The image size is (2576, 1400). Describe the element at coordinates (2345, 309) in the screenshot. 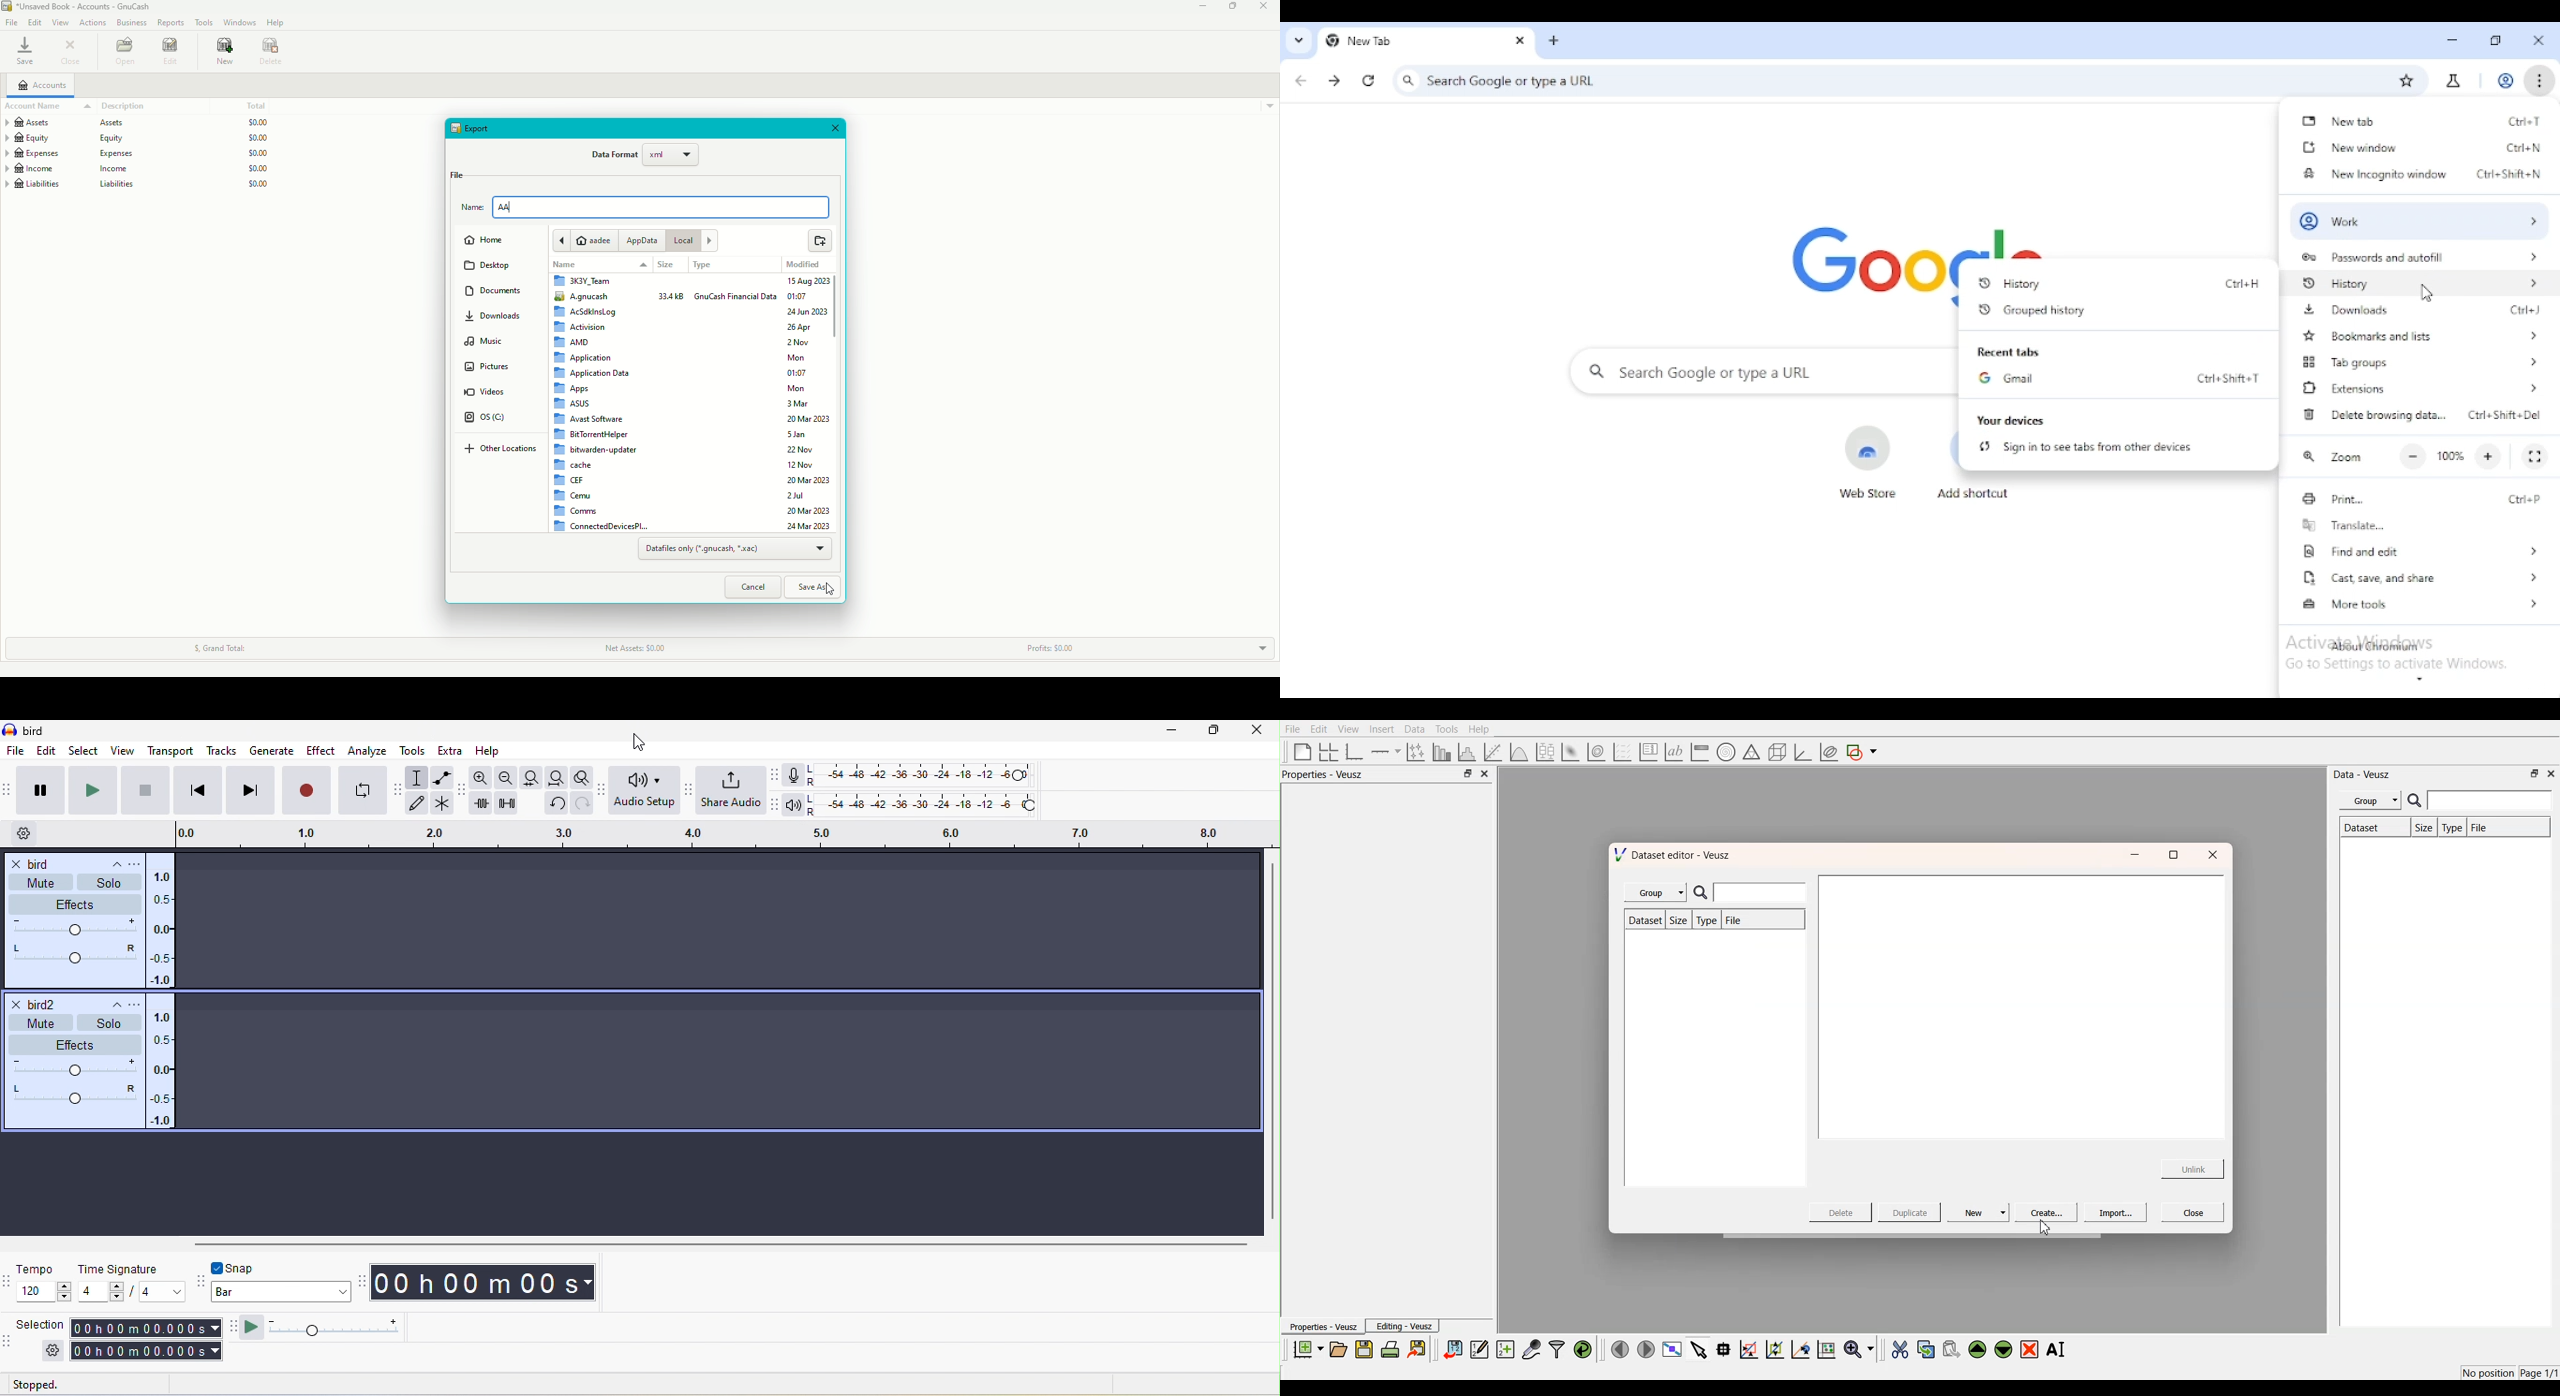

I see `downloads` at that location.